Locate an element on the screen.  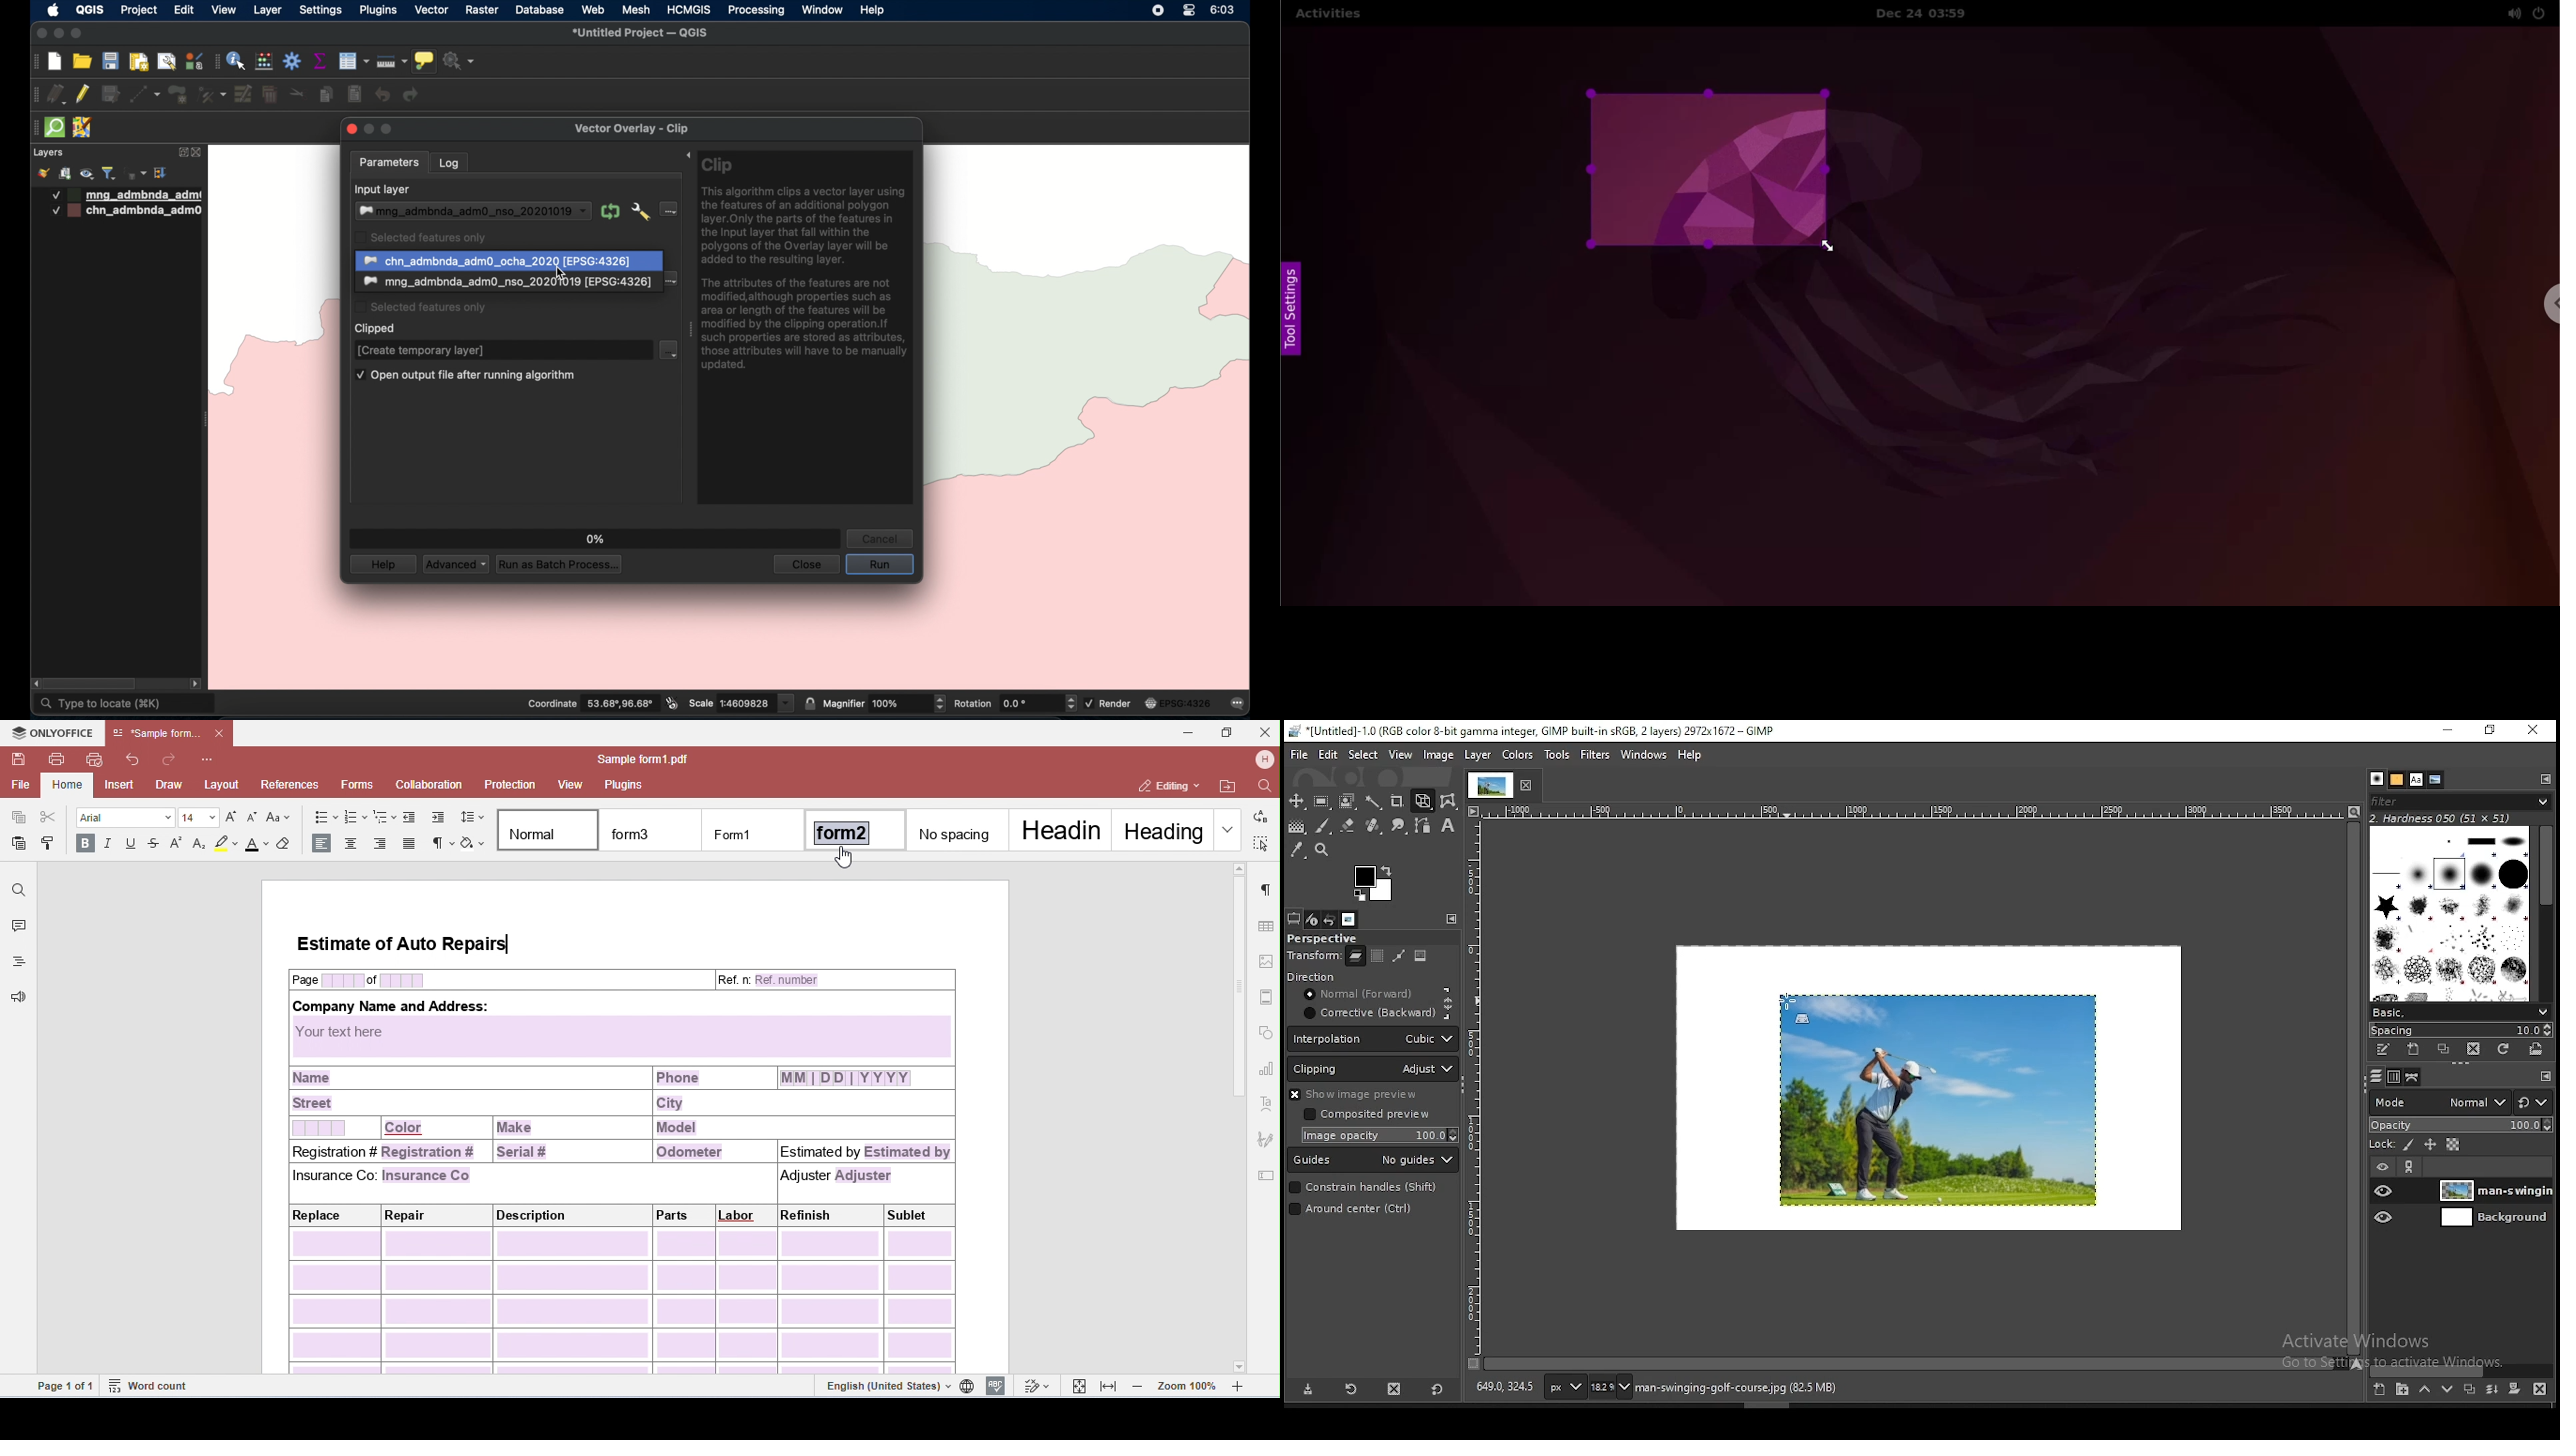
modify attributes is located at coordinates (244, 95).